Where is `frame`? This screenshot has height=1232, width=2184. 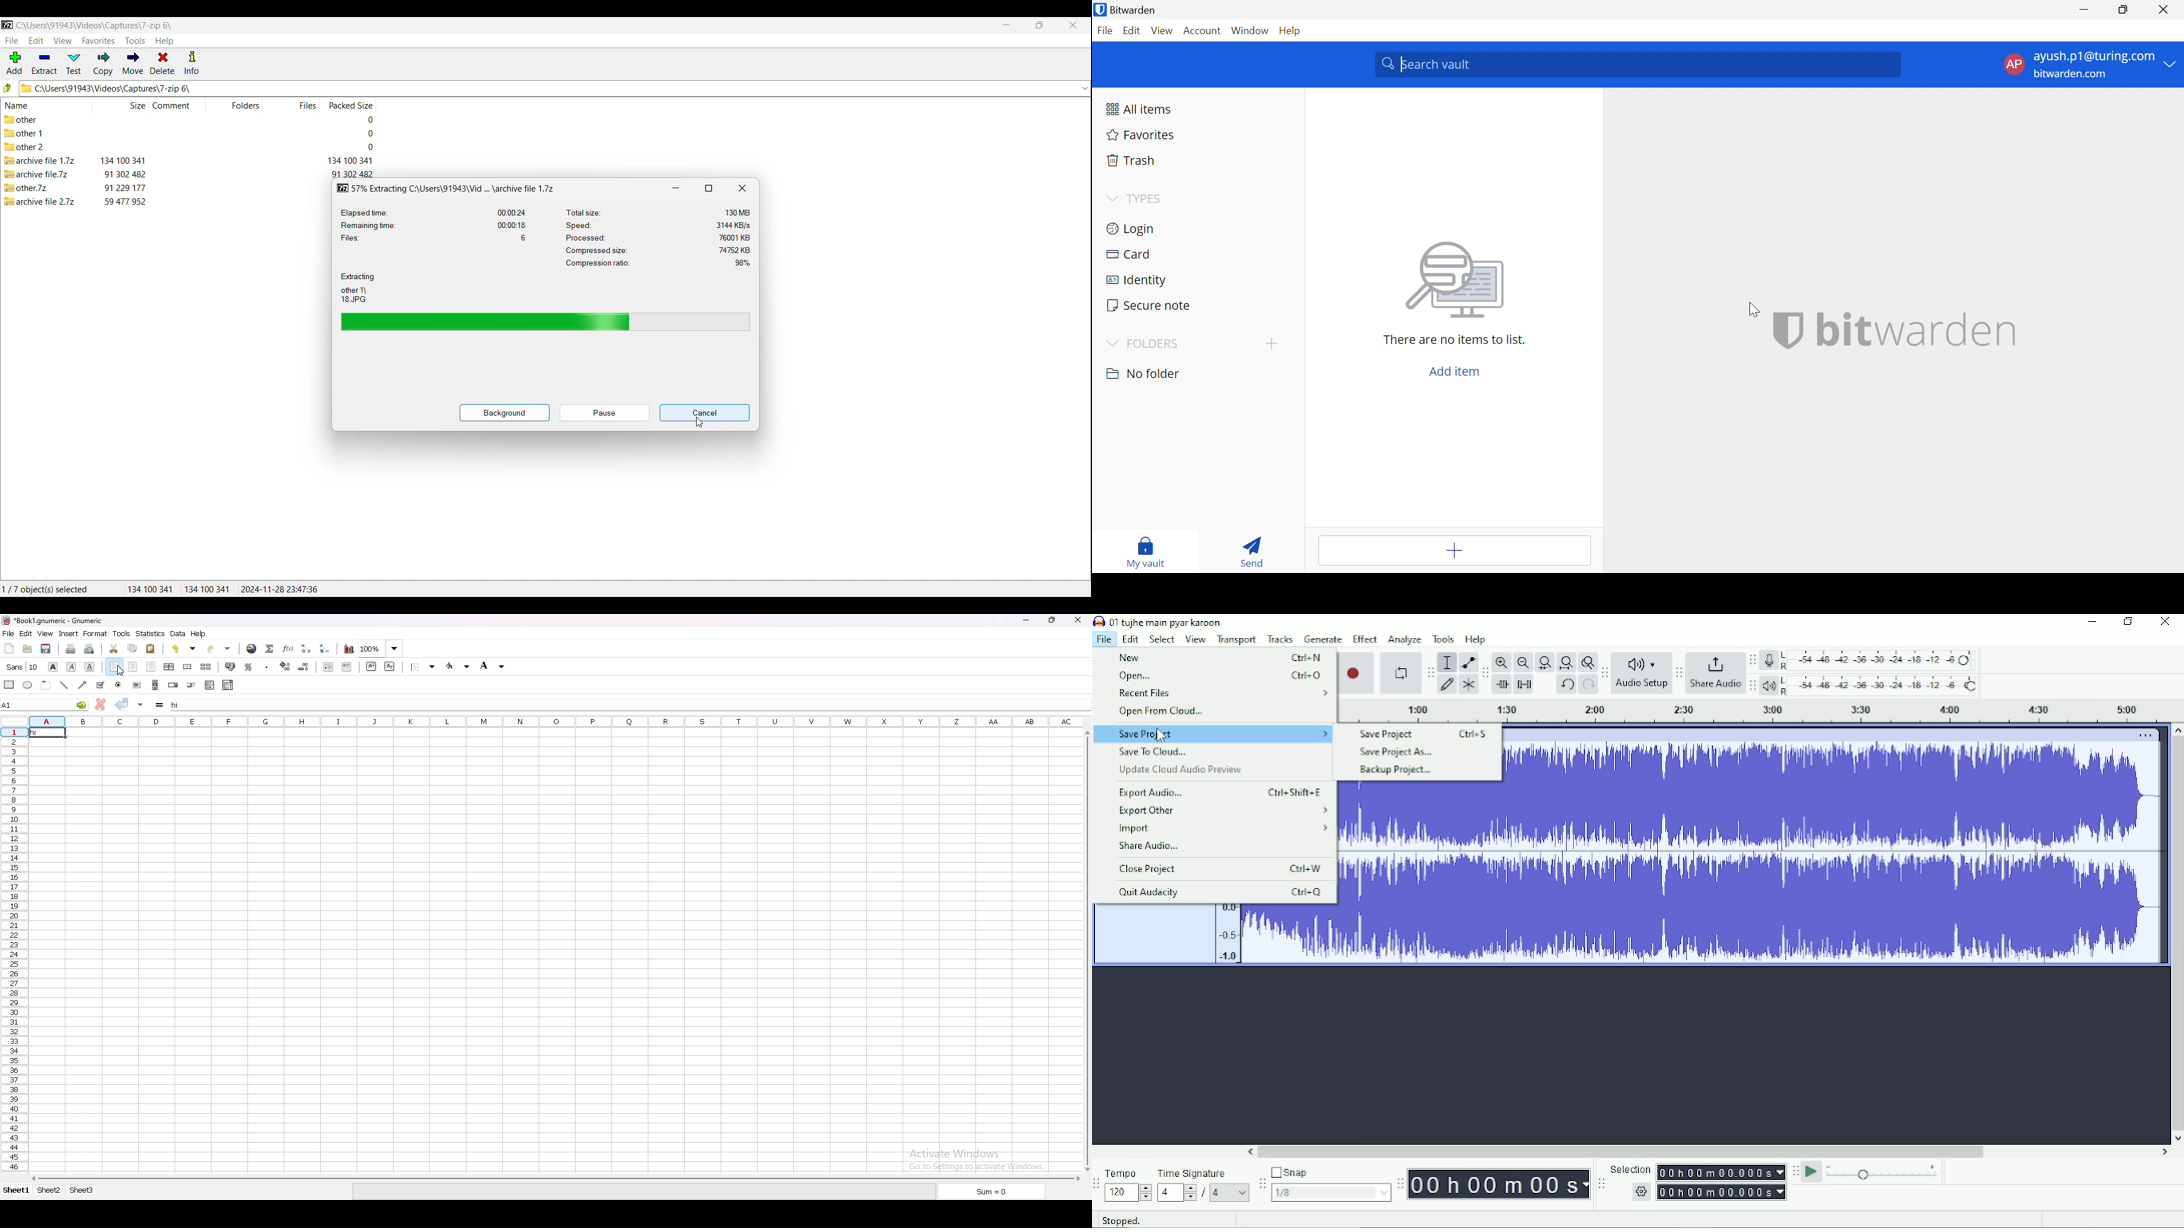
frame is located at coordinates (46, 685).